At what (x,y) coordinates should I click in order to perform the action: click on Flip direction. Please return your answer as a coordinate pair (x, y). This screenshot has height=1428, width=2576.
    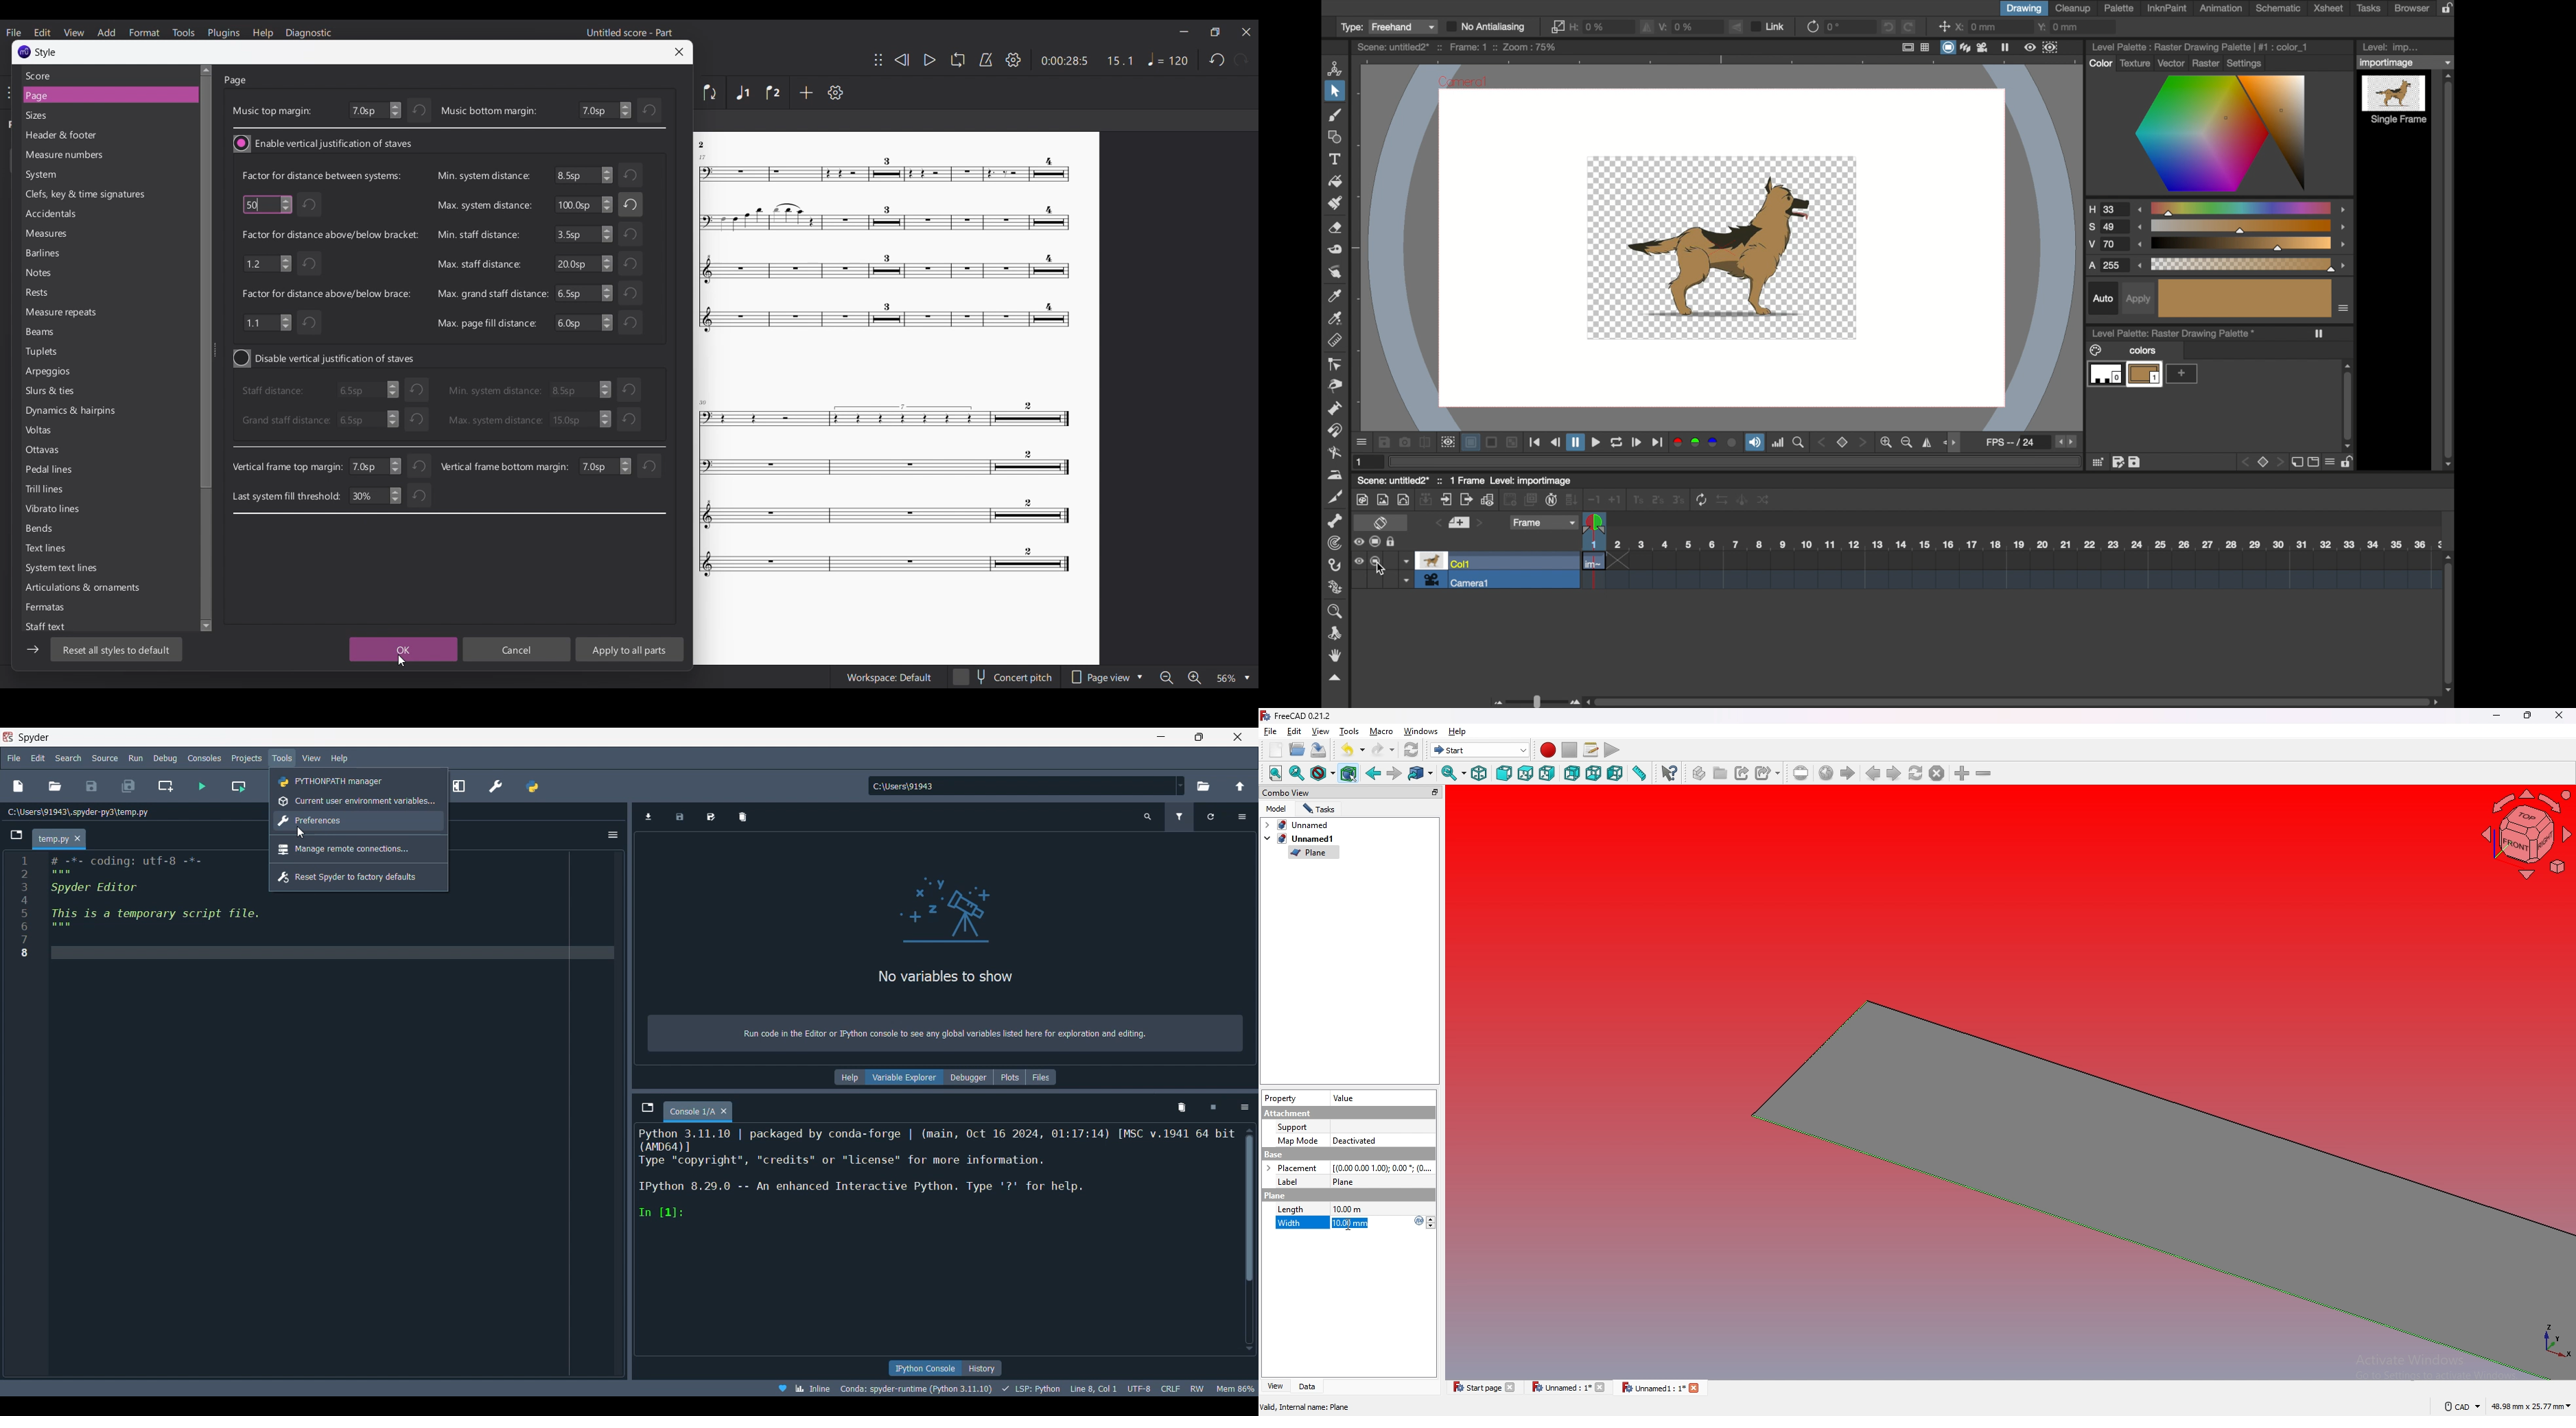
    Looking at the image, I should click on (711, 92).